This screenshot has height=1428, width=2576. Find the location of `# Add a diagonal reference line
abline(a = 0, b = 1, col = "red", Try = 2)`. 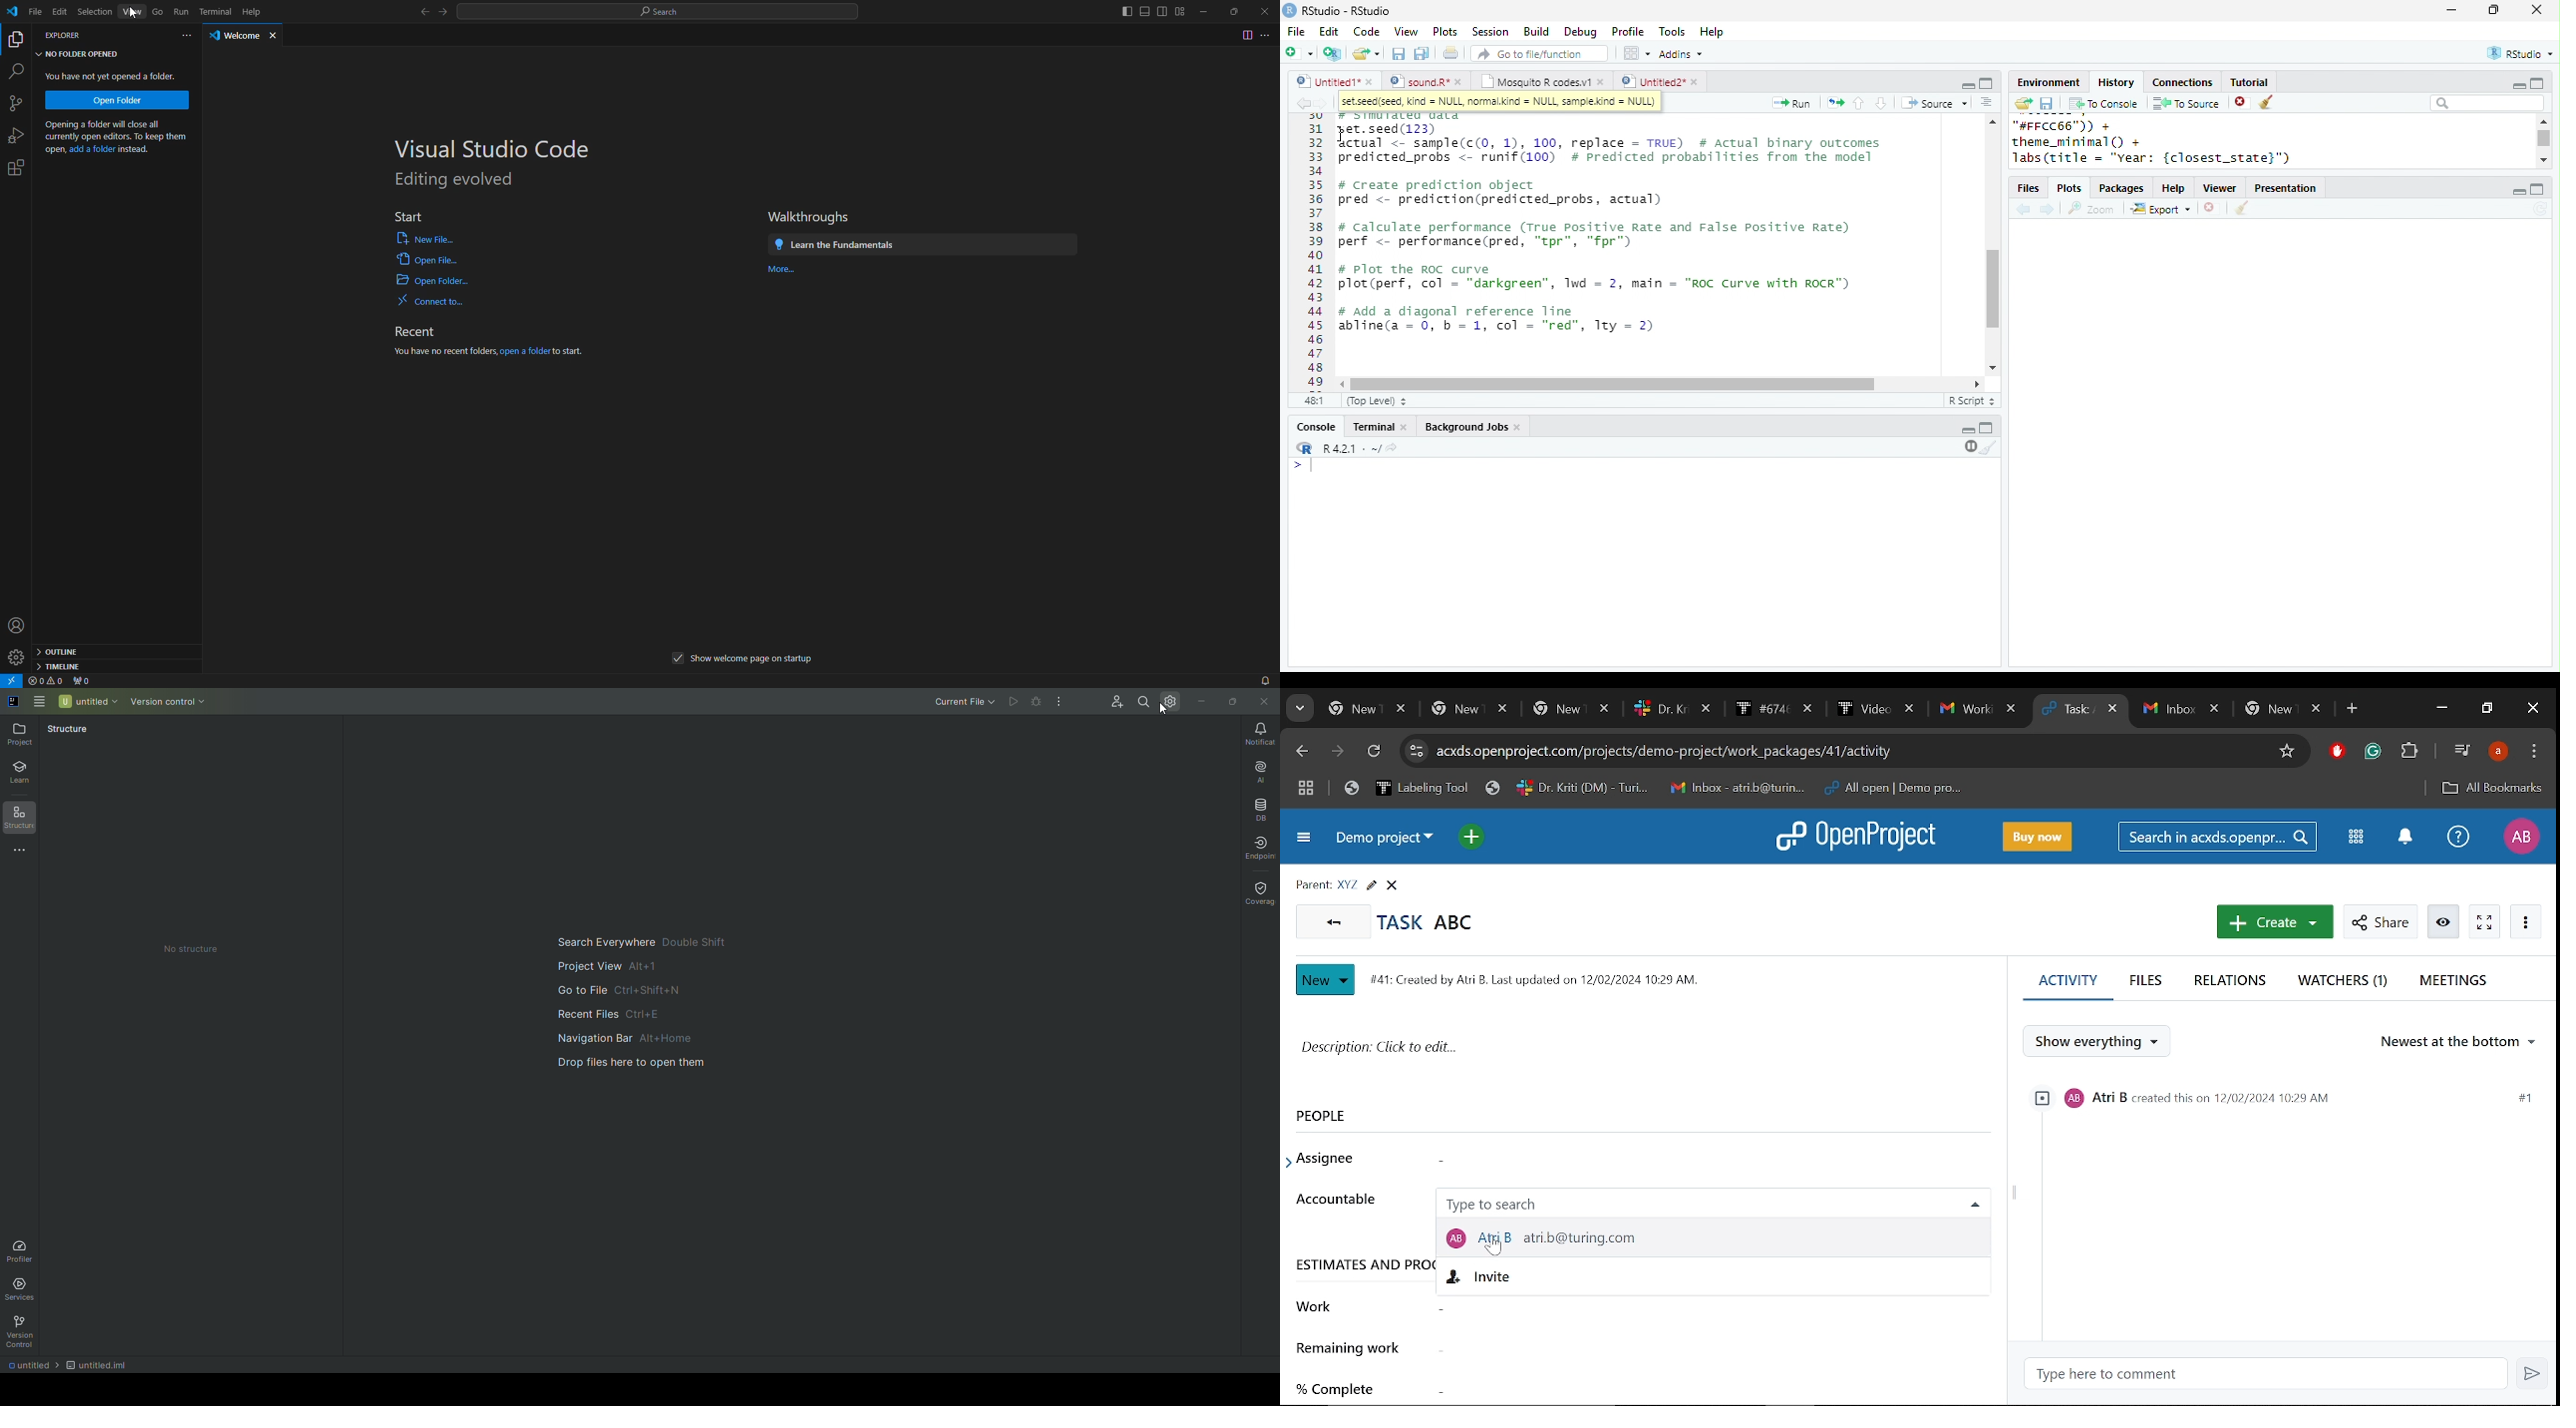

# Add a diagonal reference line
abline(a = 0, b = 1, col = "red", Try = 2) is located at coordinates (1499, 321).